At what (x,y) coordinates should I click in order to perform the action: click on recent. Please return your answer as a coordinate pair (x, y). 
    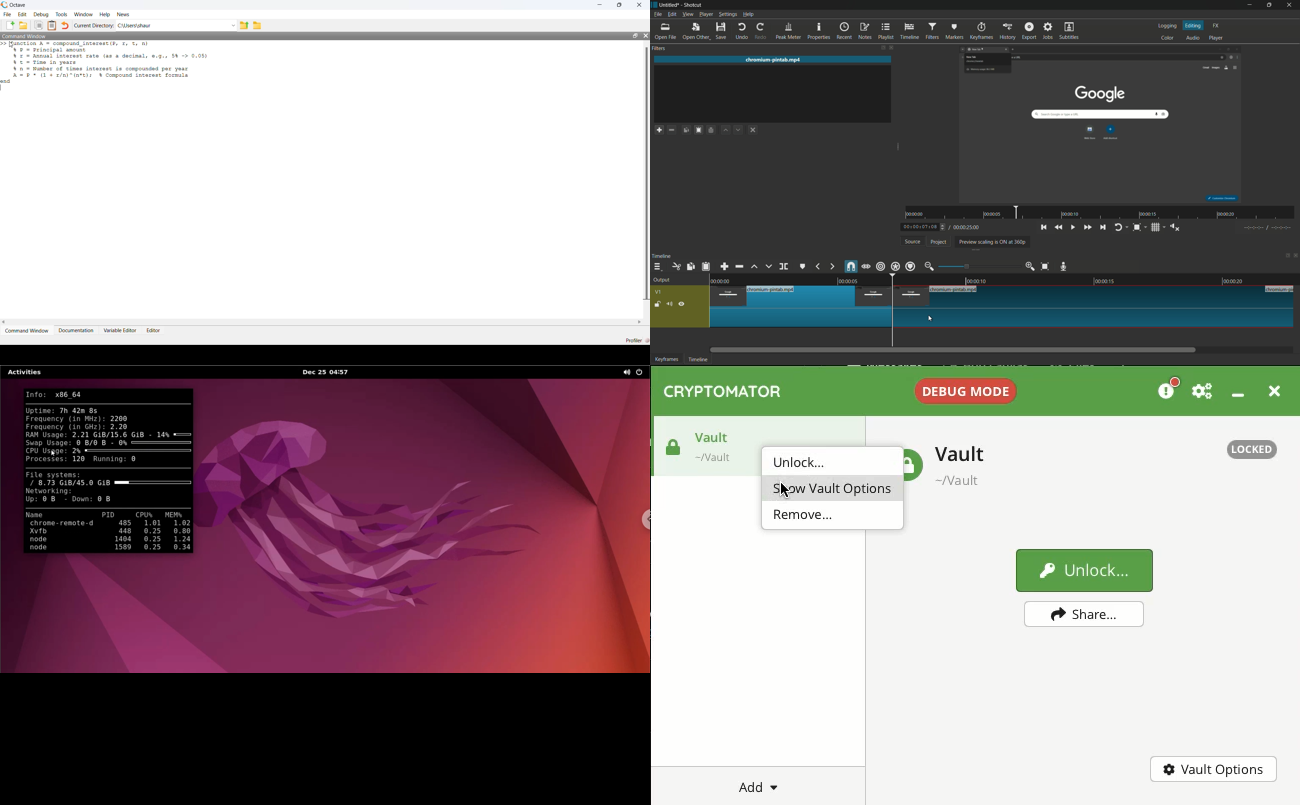
    Looking at the image, I should click on (844, 31).